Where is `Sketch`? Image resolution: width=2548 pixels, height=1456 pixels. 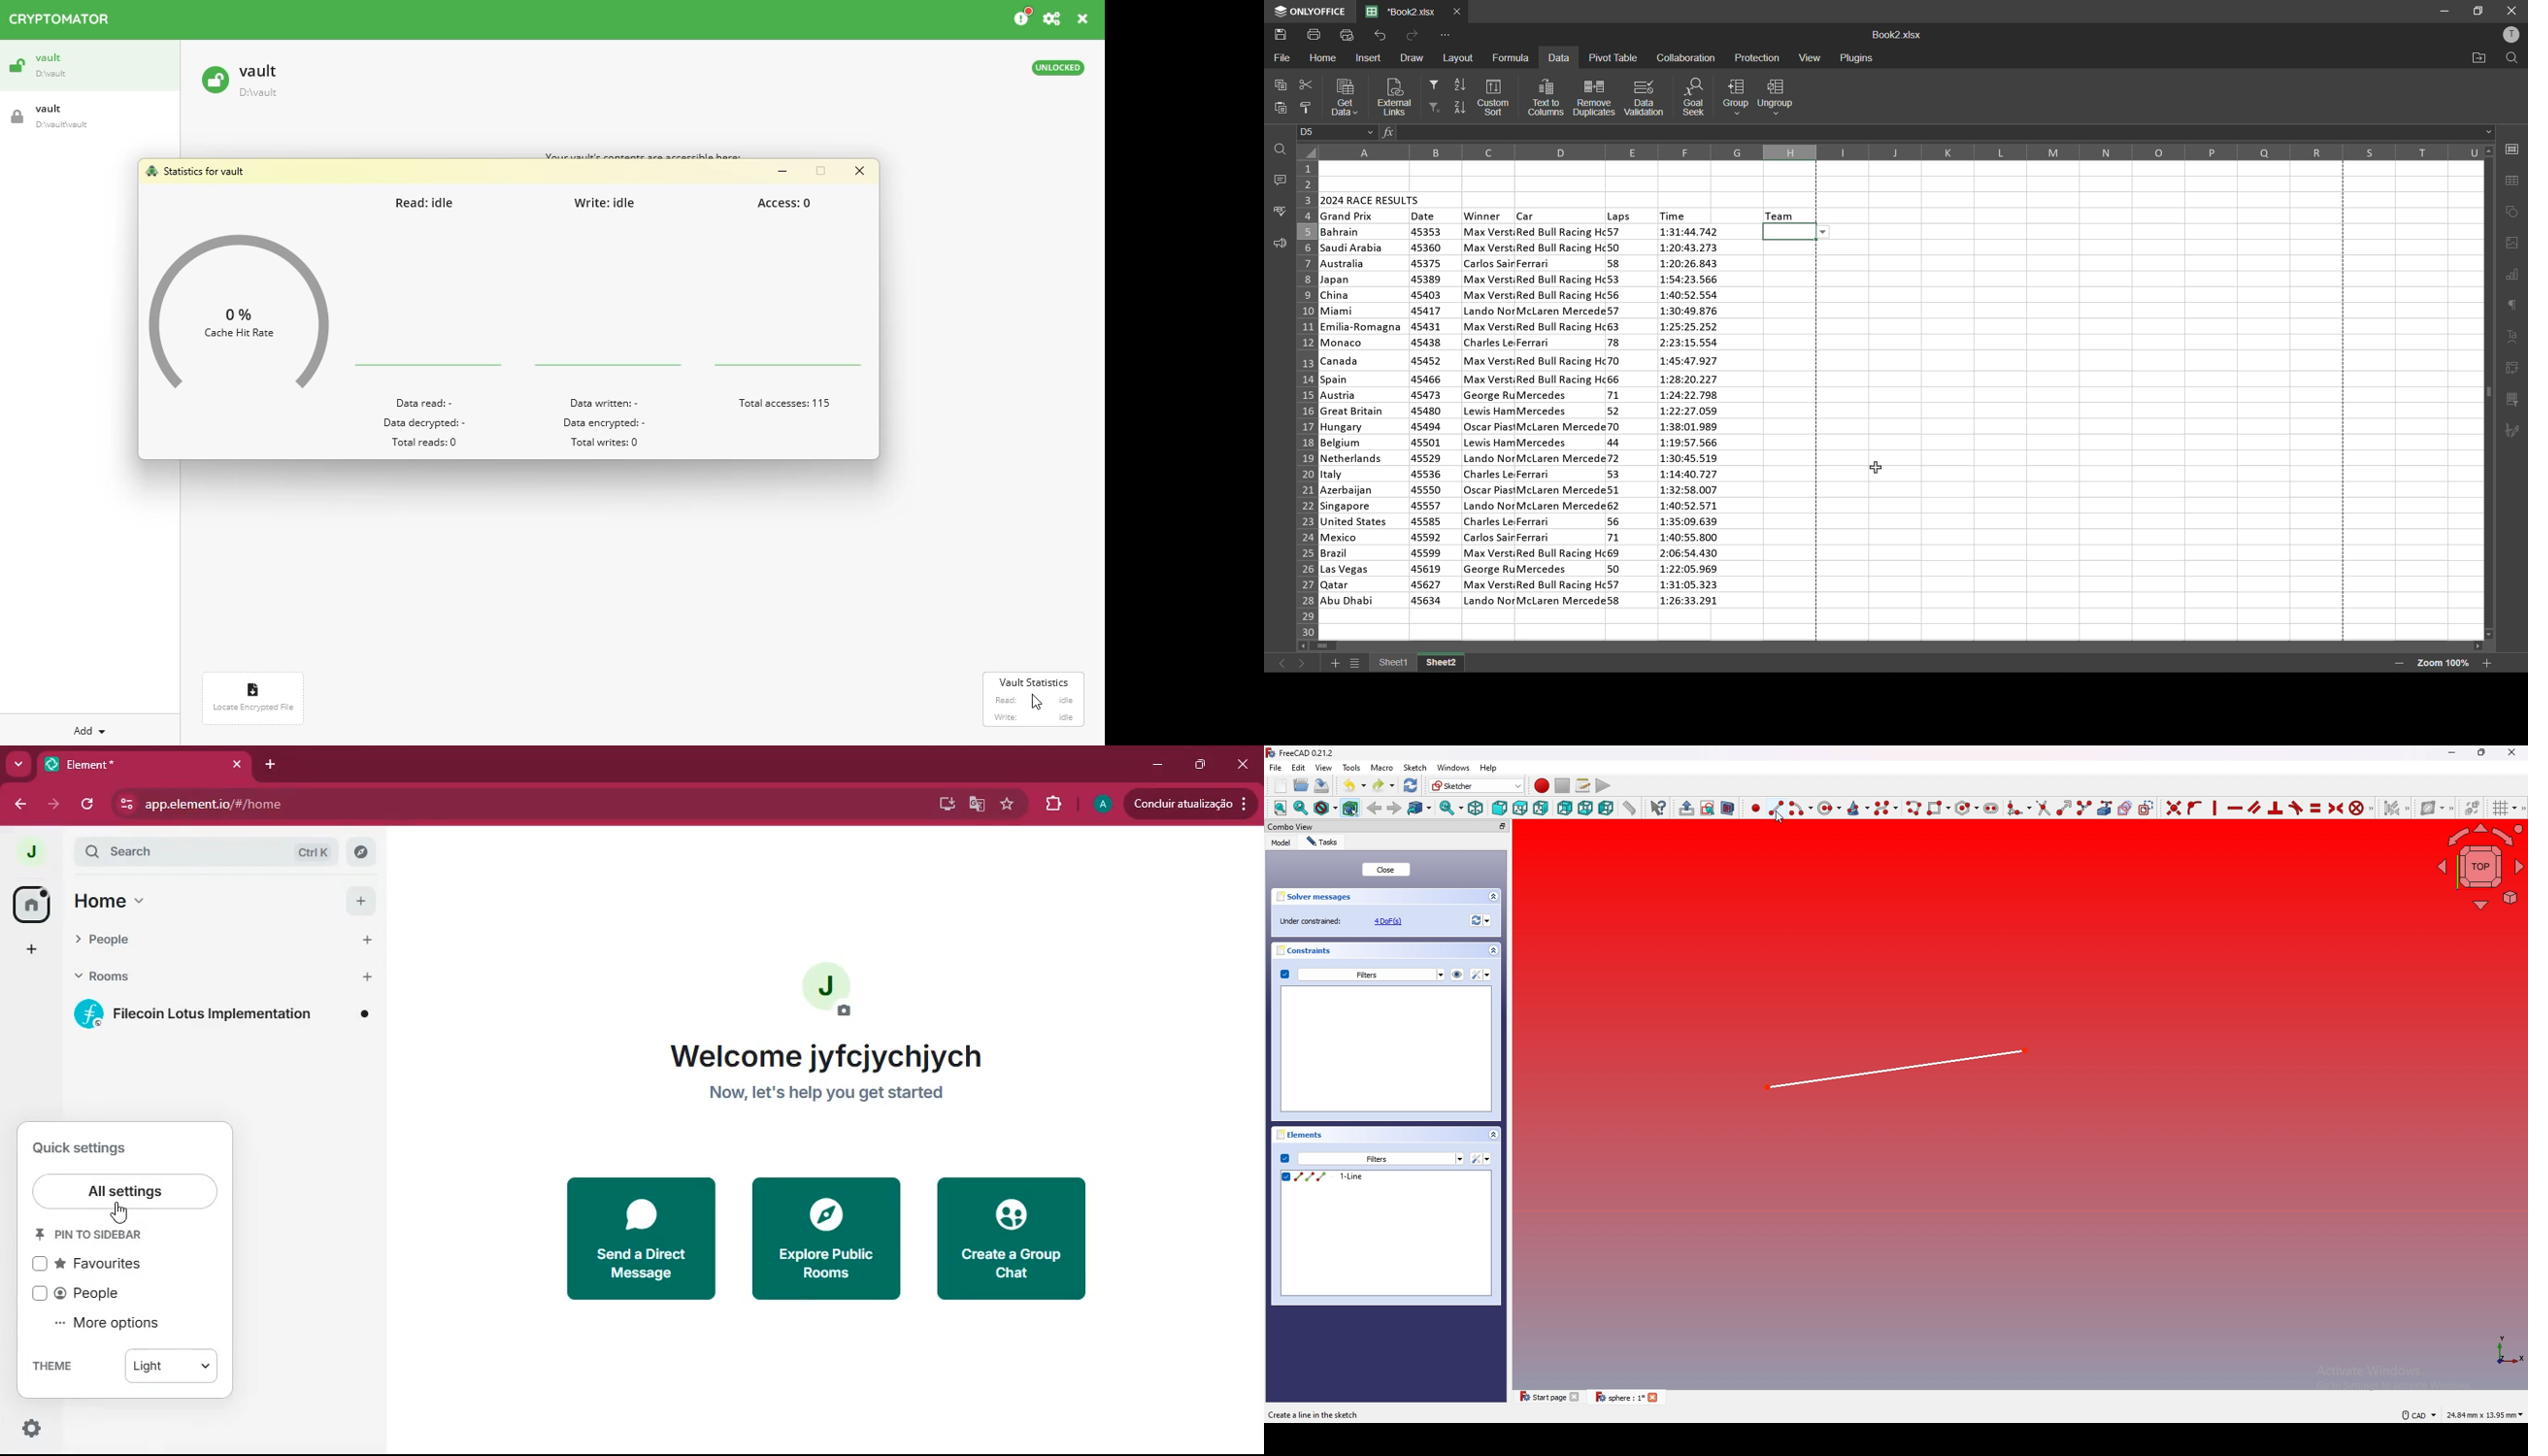
Sketch is located at coordinates (1416, 768).